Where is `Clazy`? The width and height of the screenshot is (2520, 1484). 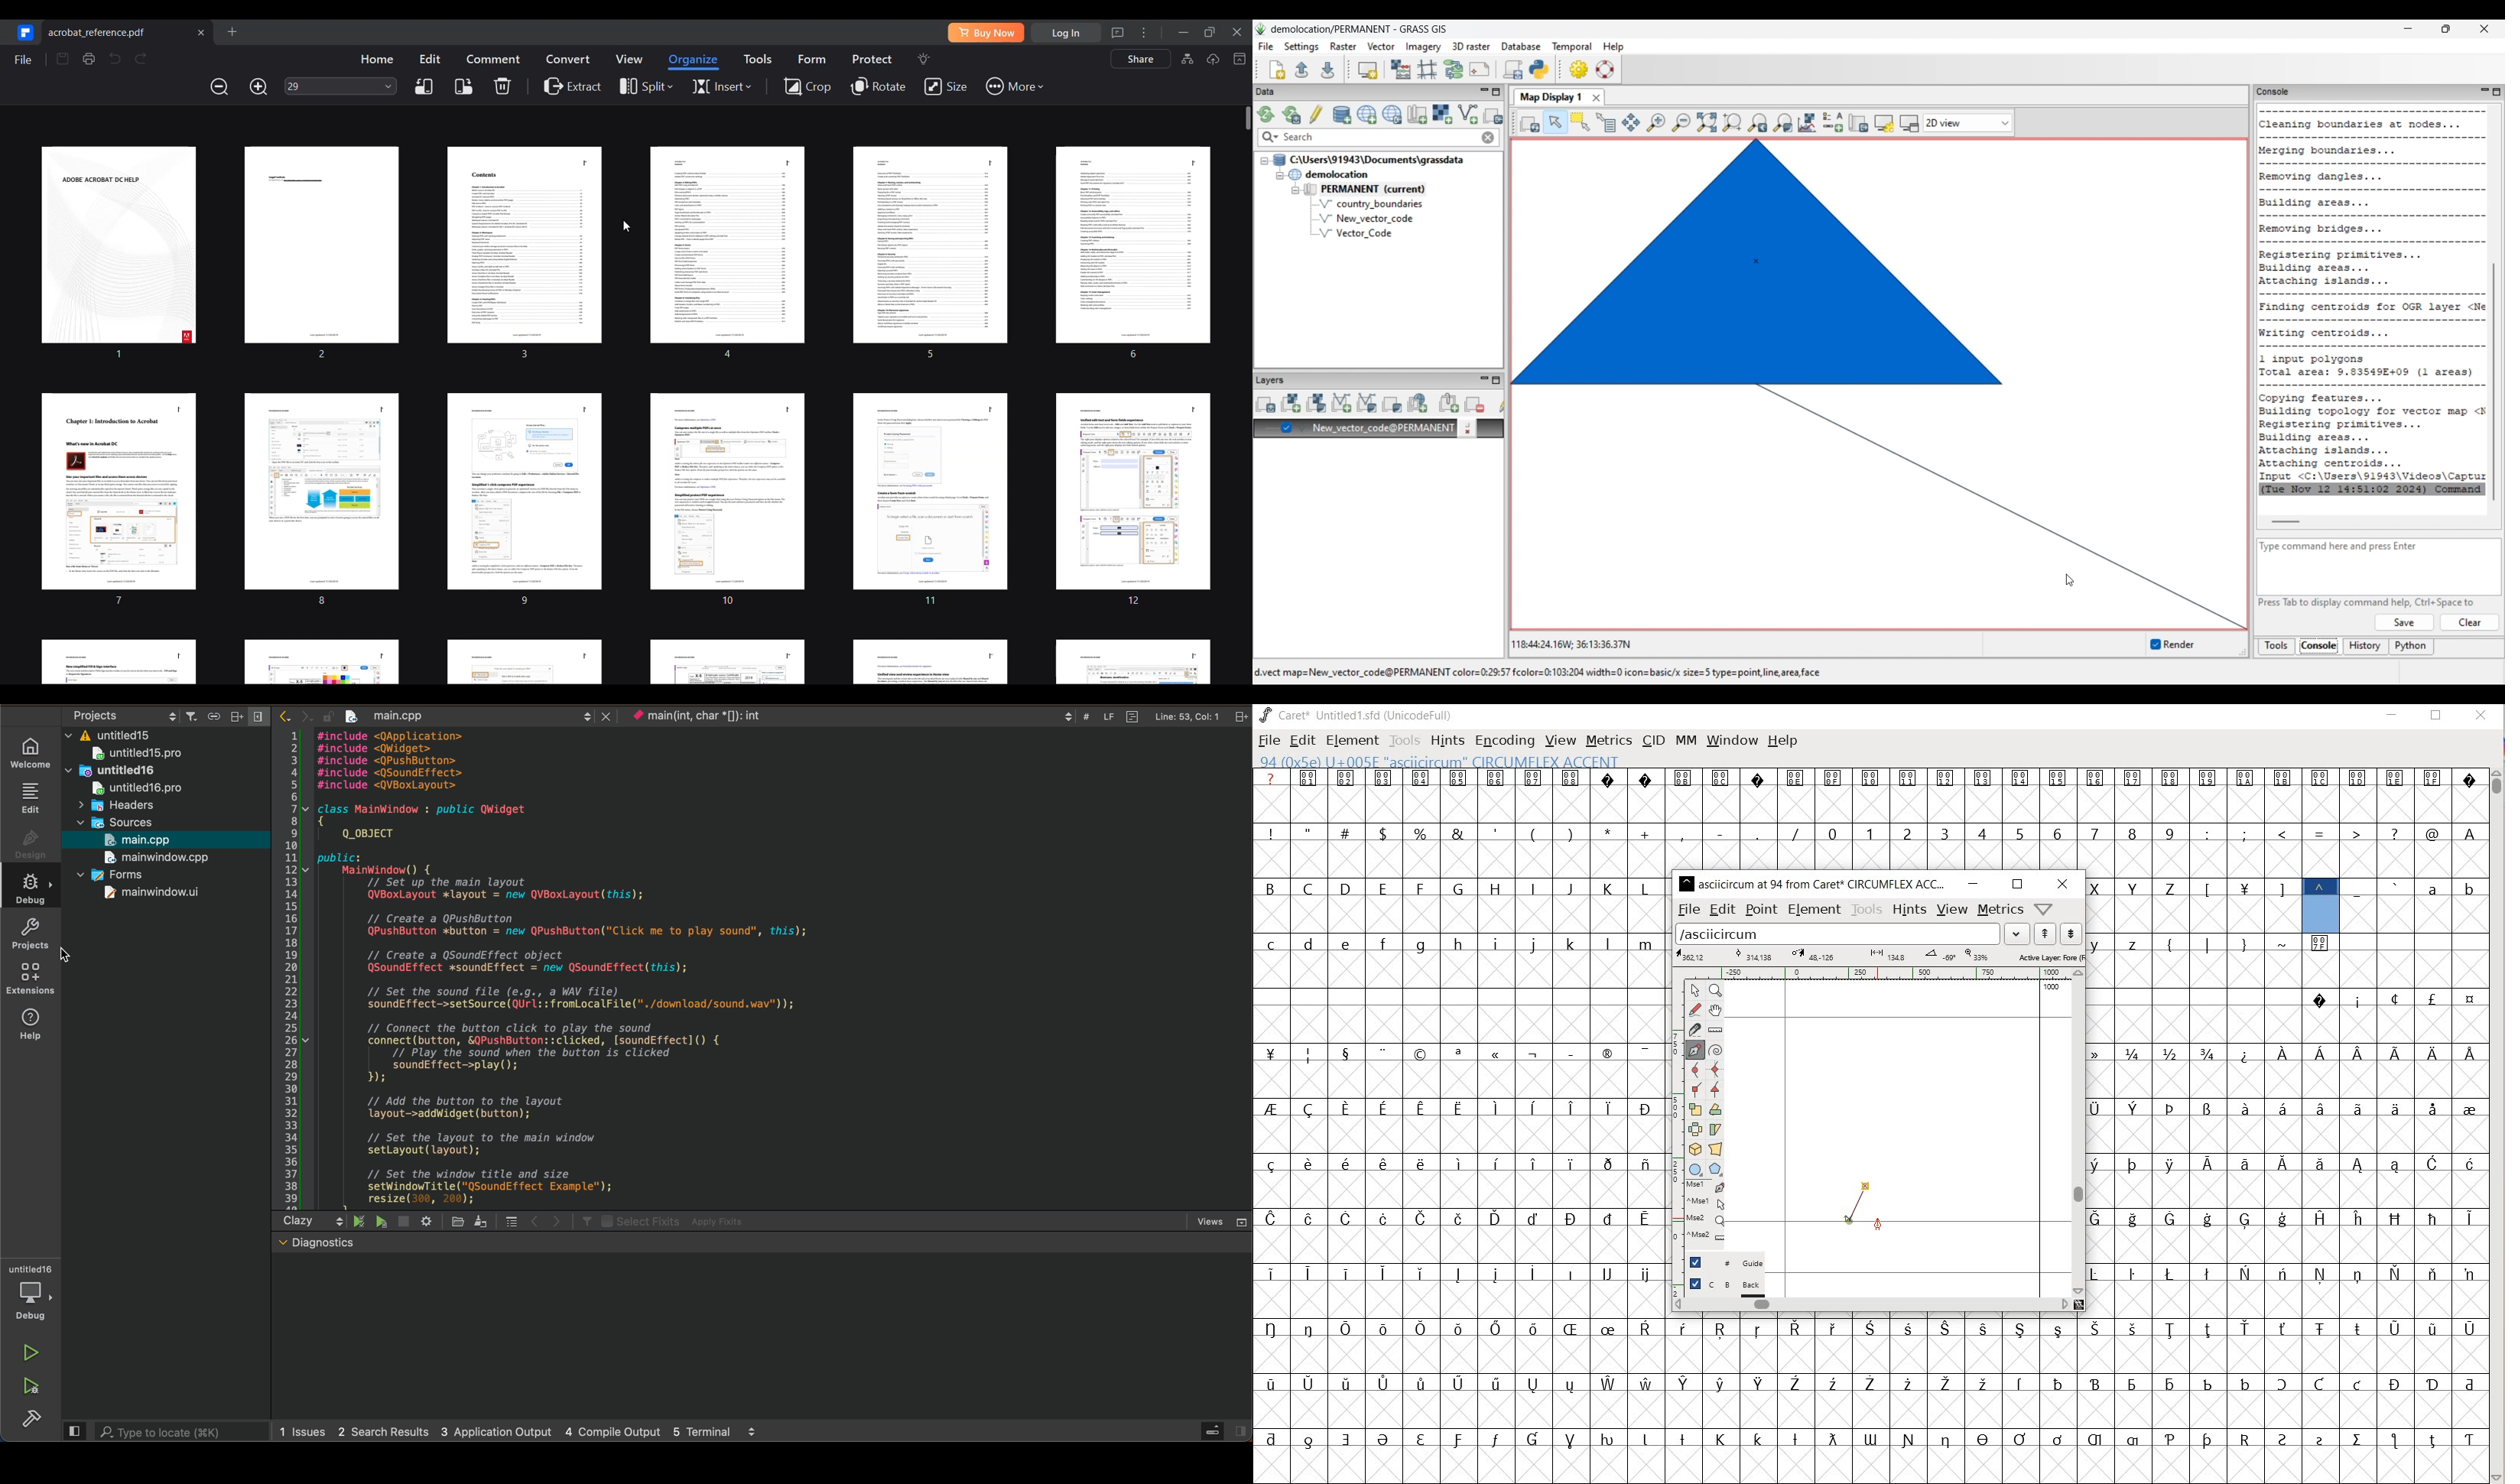
Clazy is located at coordinates (302, 1221).